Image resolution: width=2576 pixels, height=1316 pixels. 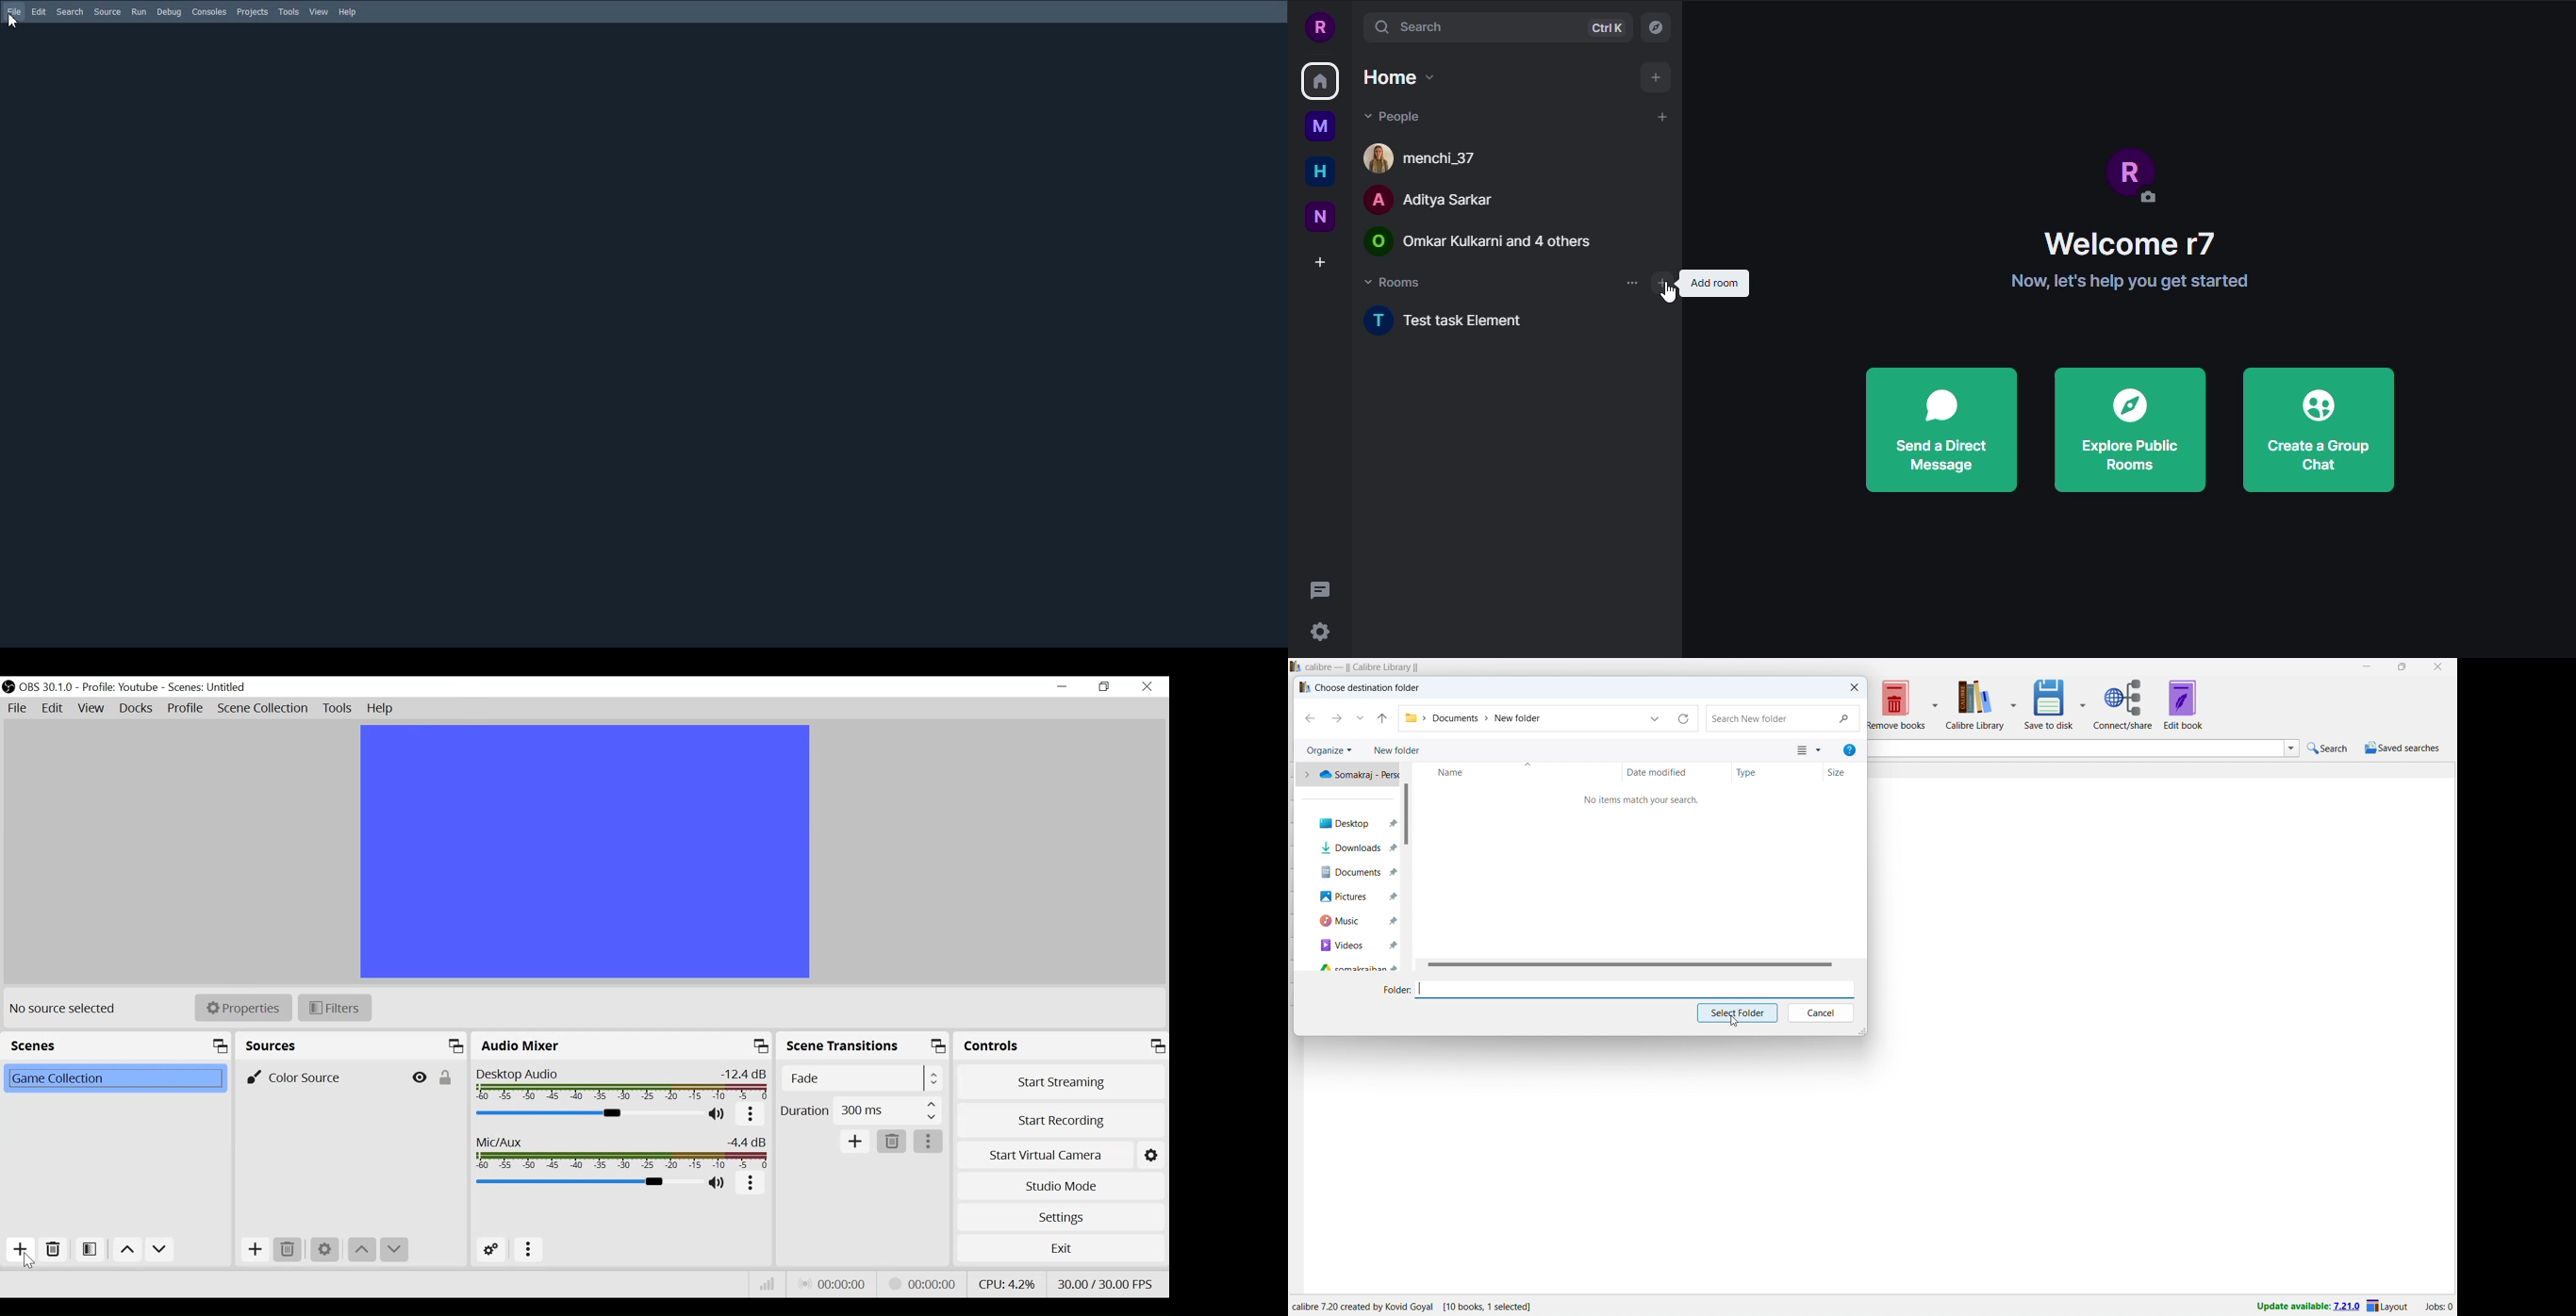 What do you see at coordinates (1062, 1079) in the screenshot?
I see `Start Streaming` at bounding box center [1062, 1079].